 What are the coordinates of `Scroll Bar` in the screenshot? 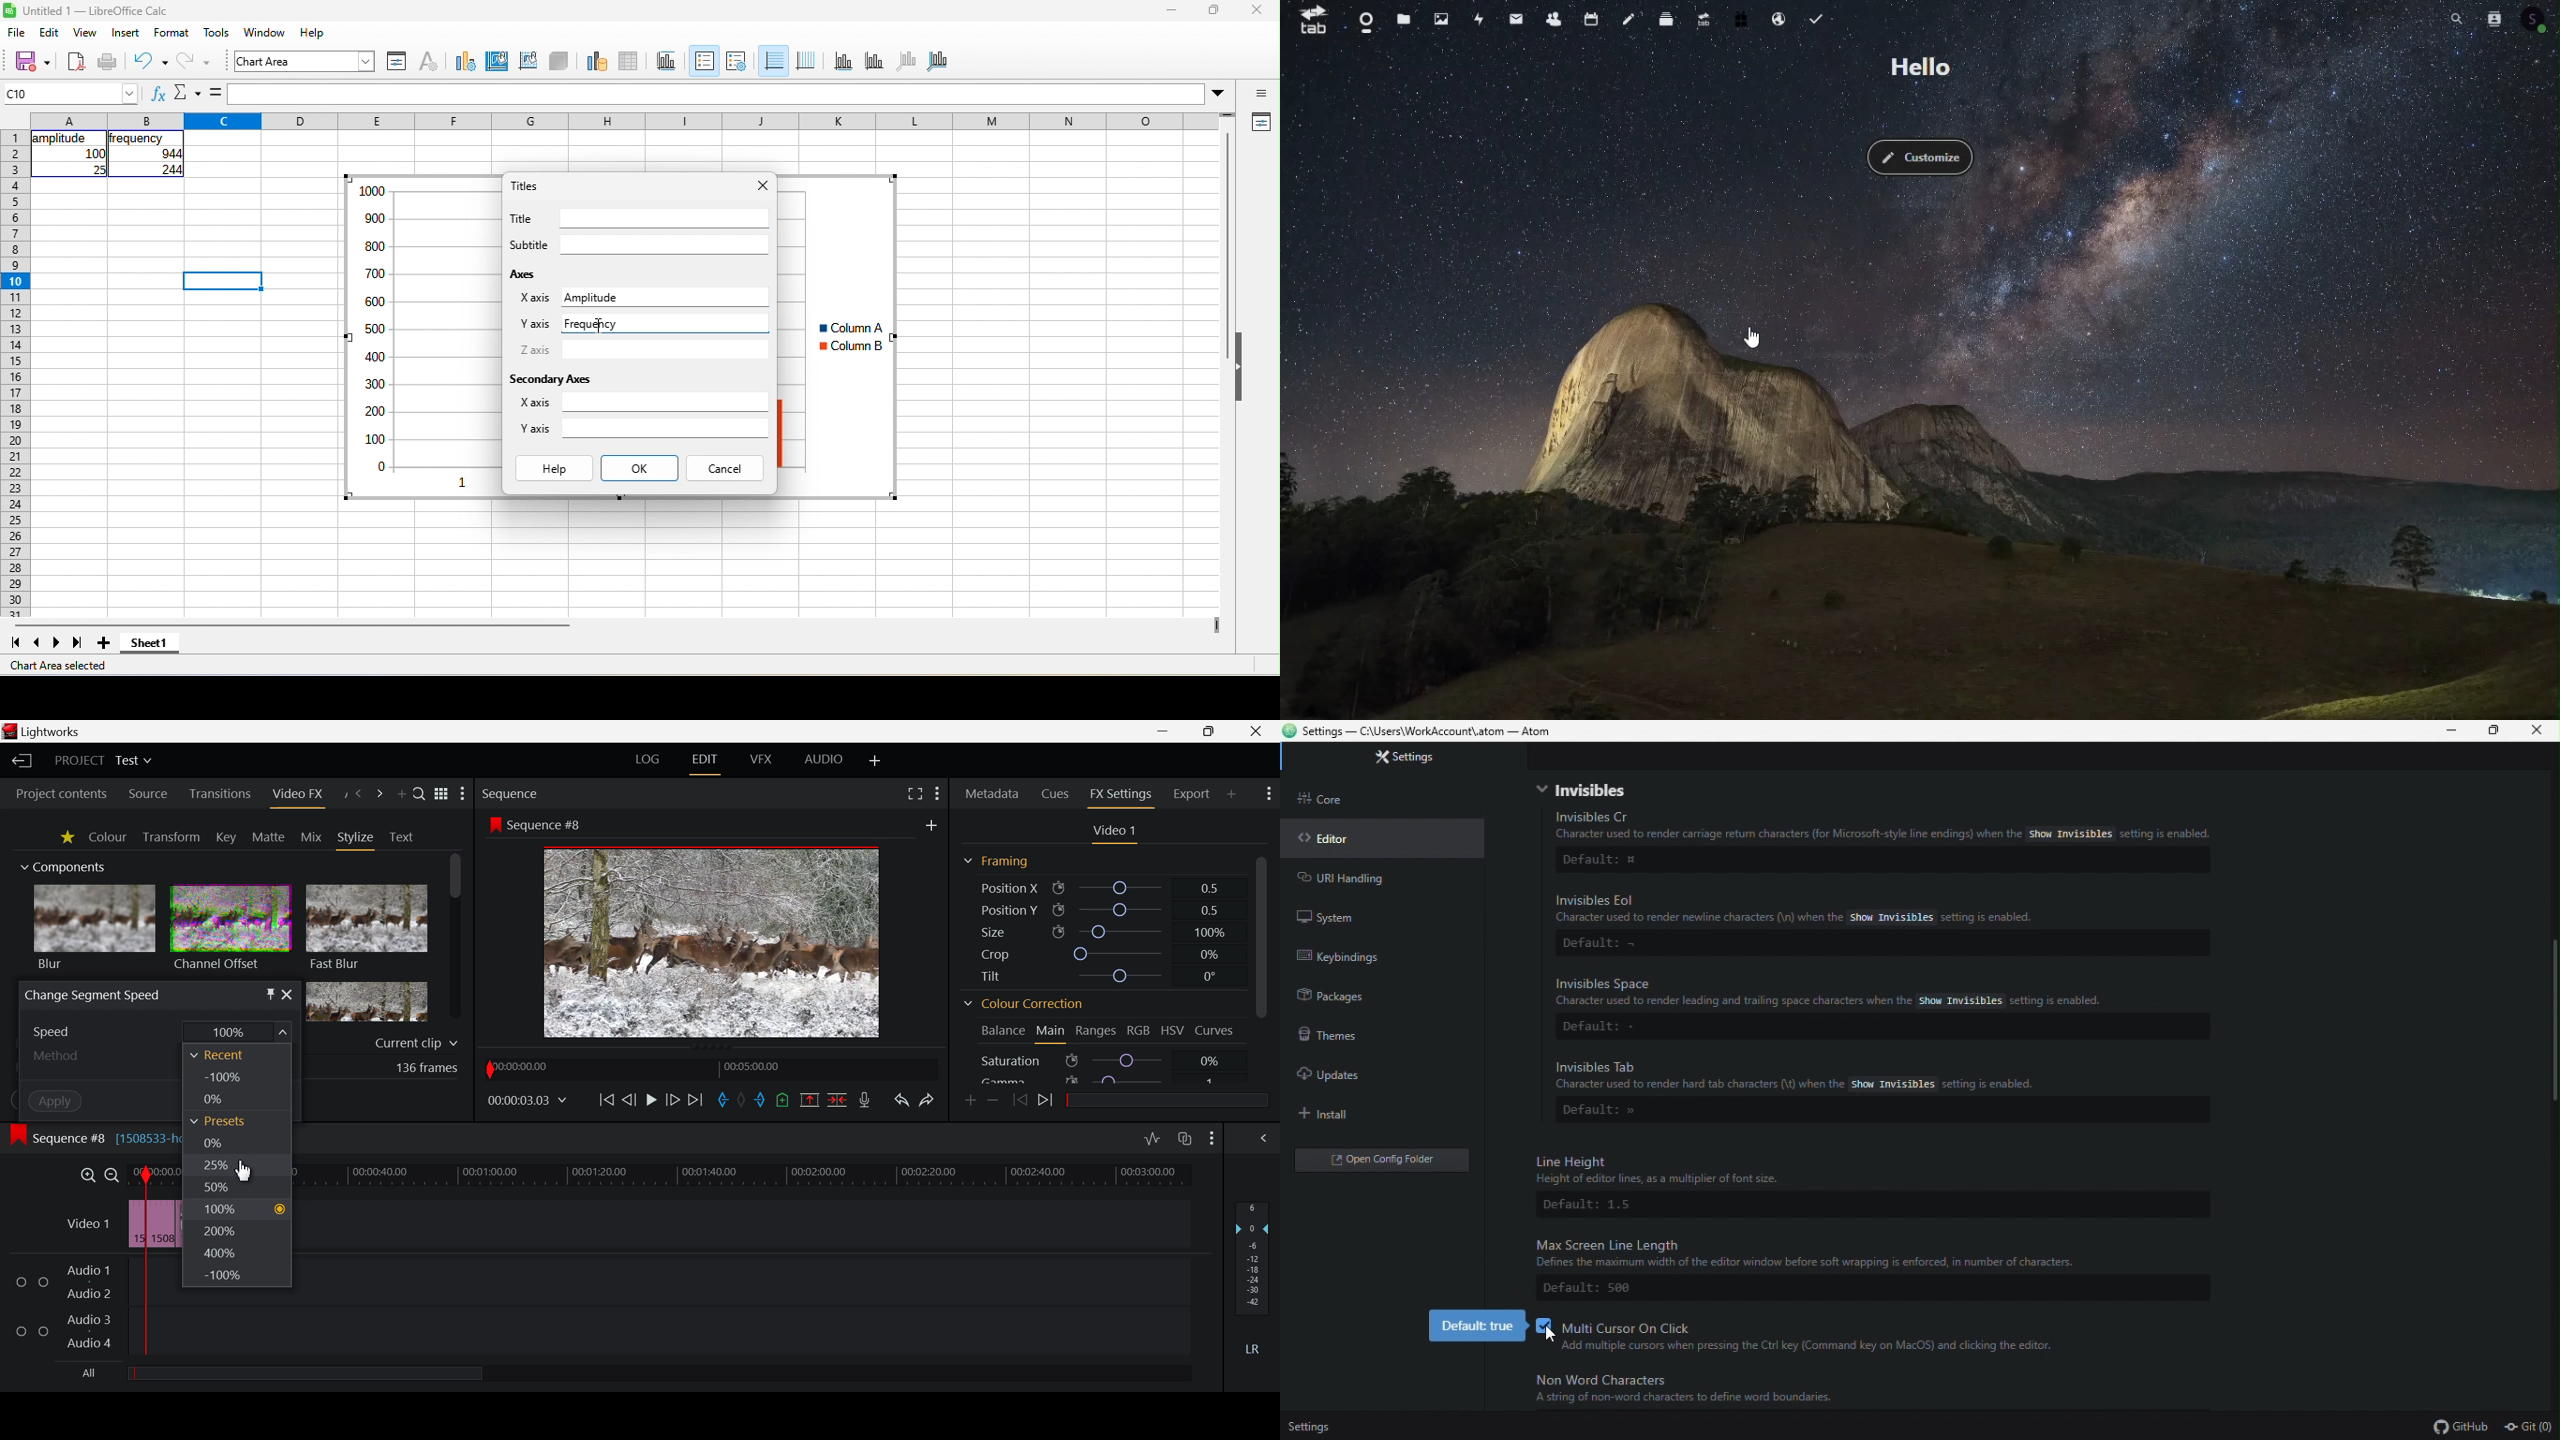 It's located at (455, 939).